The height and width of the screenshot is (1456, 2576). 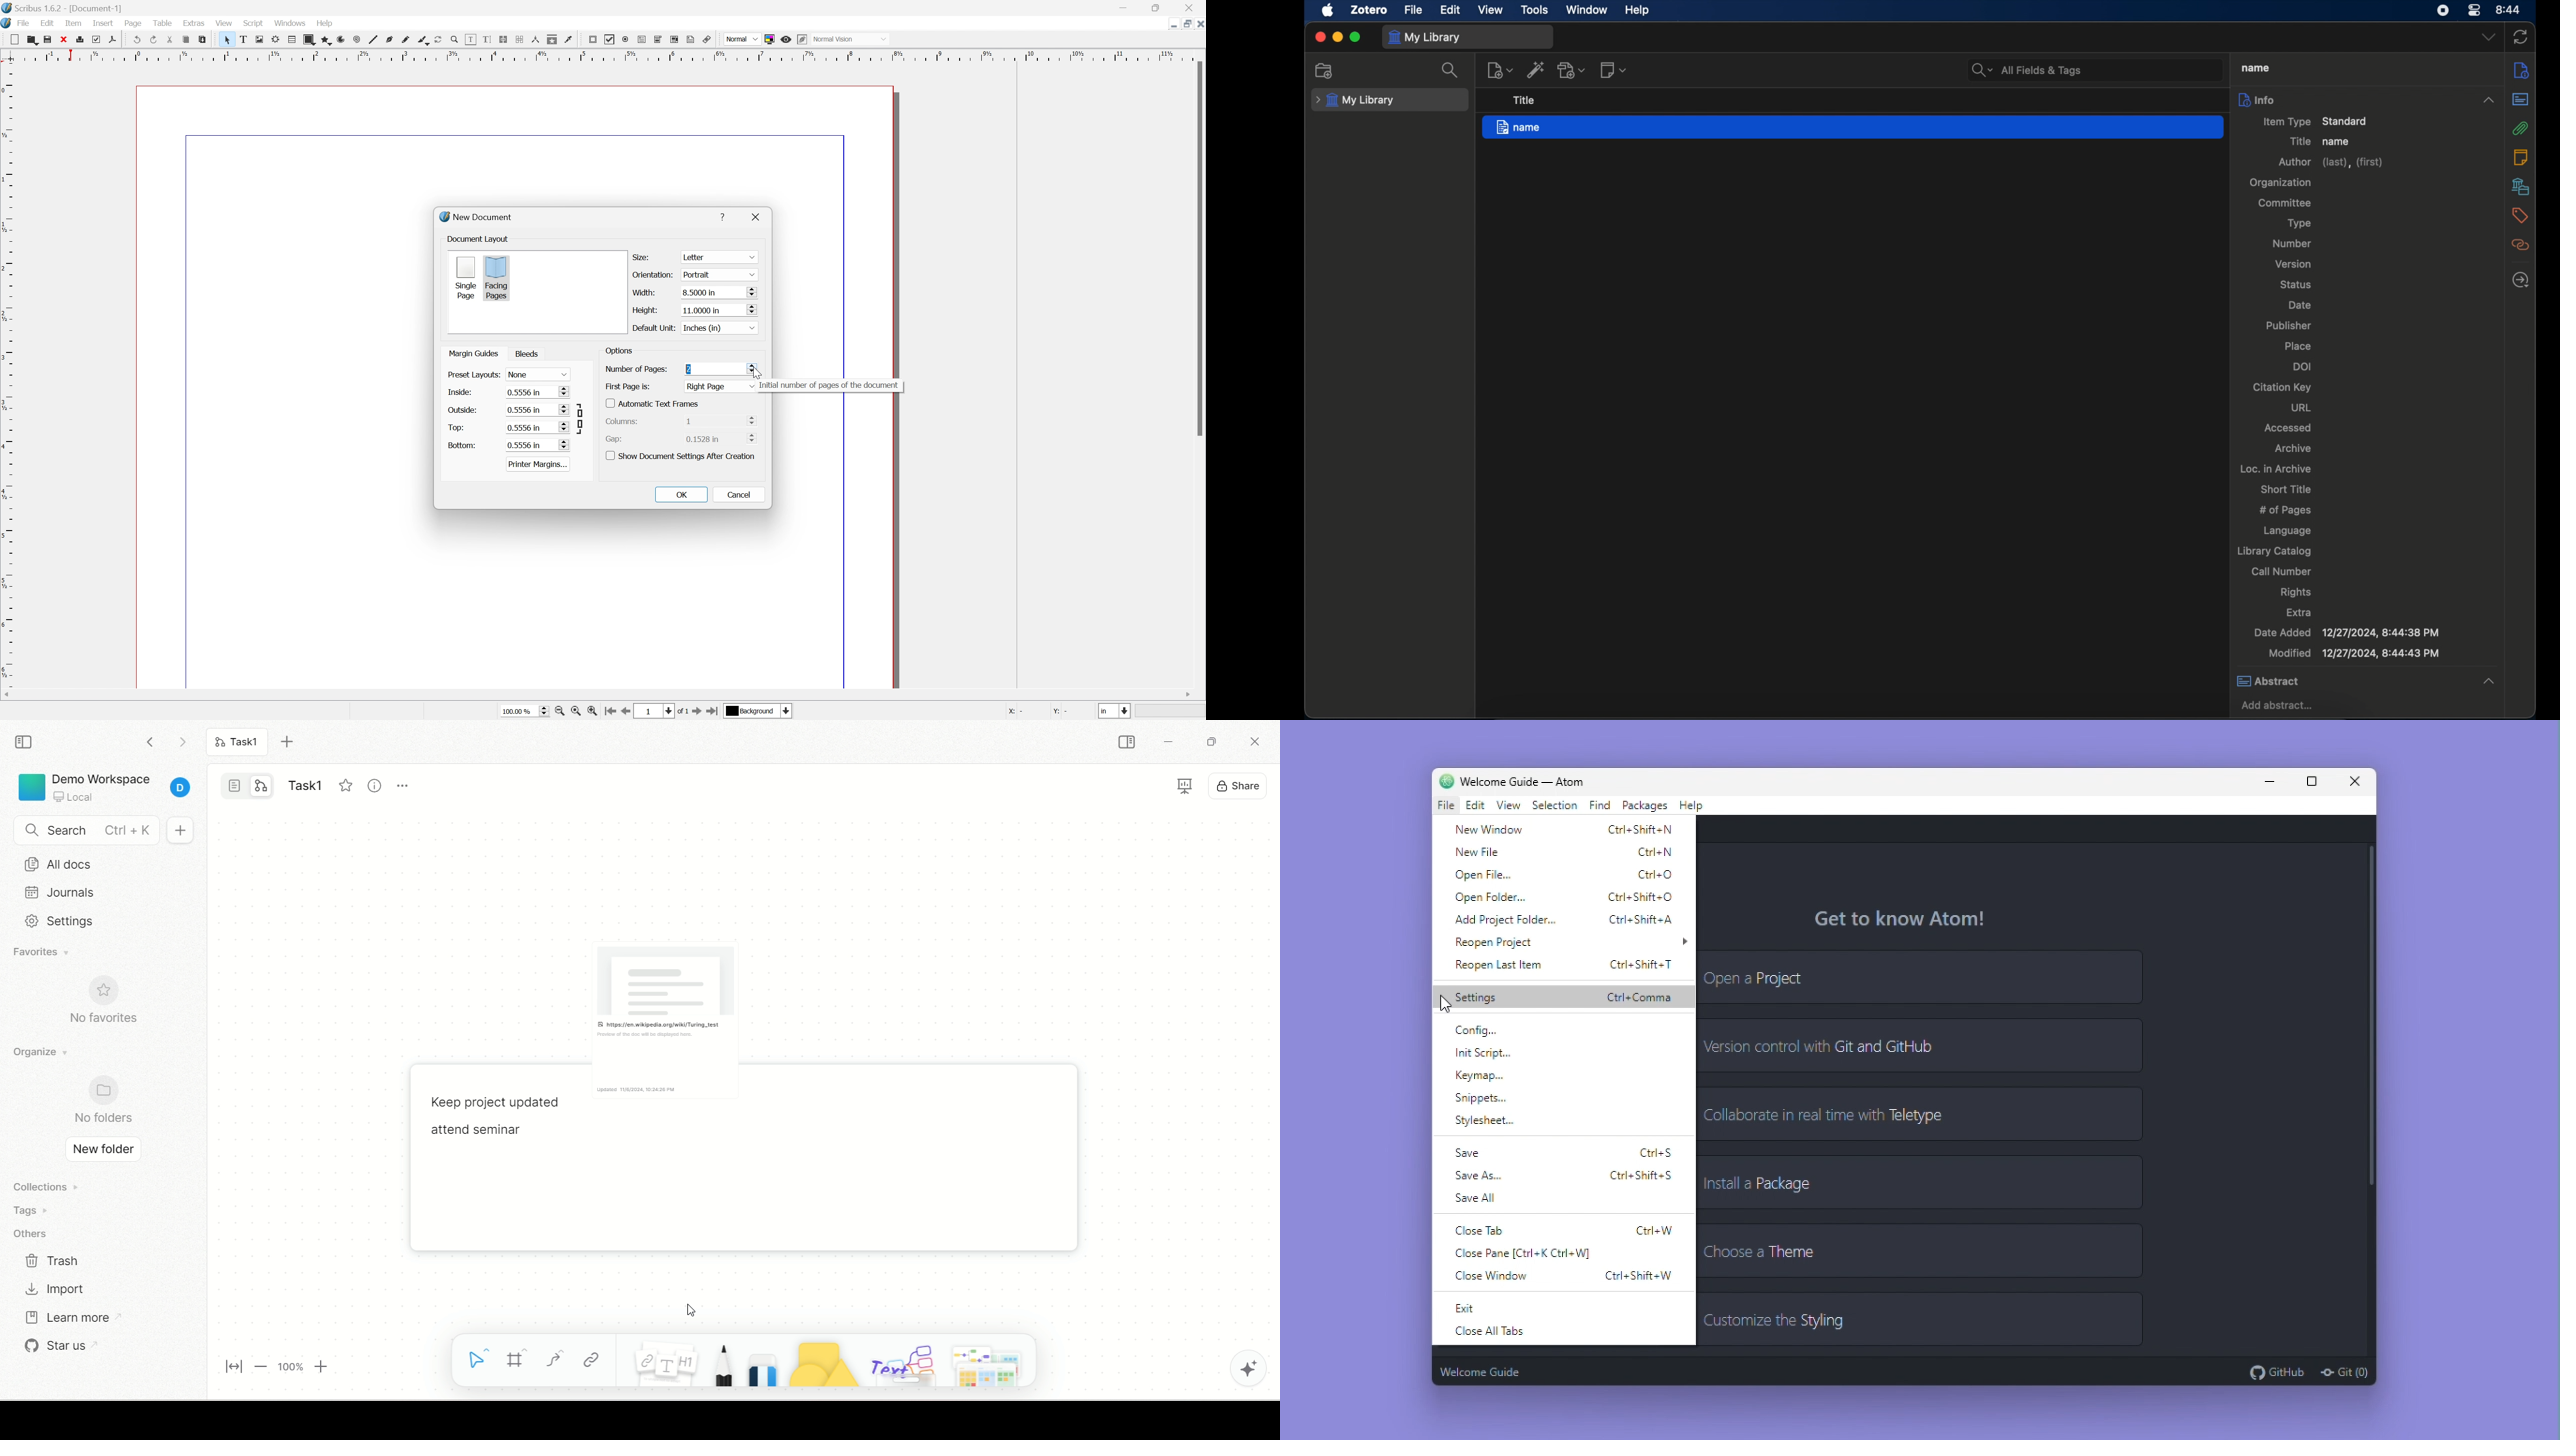 I want to click on pdf combo box, so click(x=659, y=38).